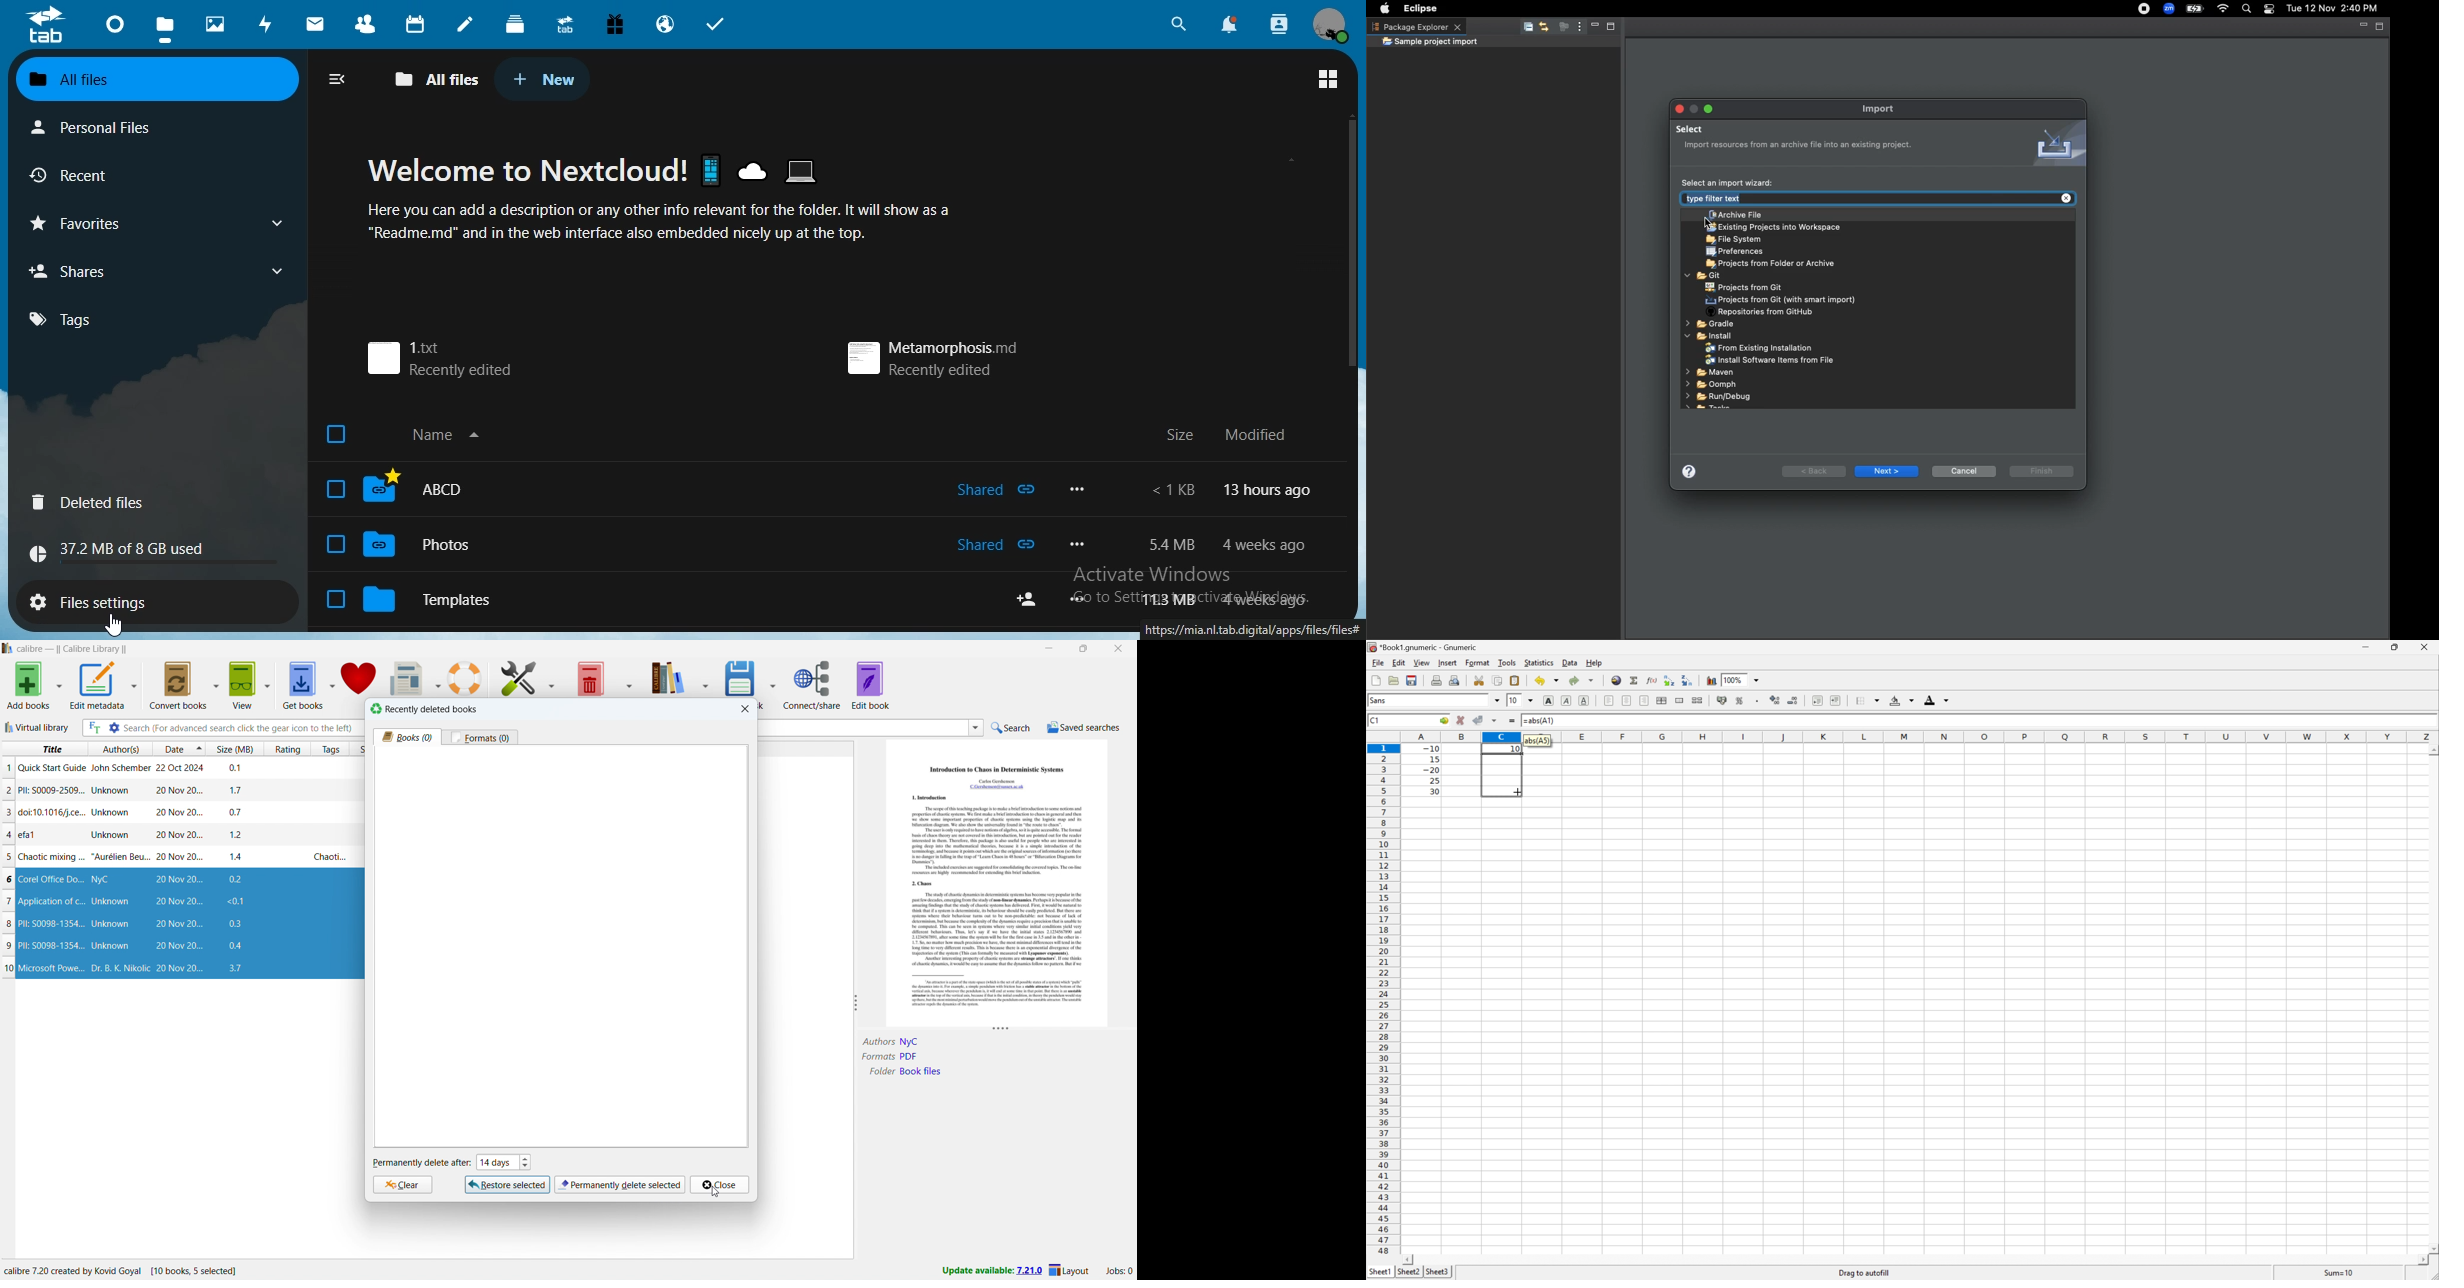  What do you see at coordinates (446, 543) in the screenshot?
I see `Photos` at bounding box center [446, 543].